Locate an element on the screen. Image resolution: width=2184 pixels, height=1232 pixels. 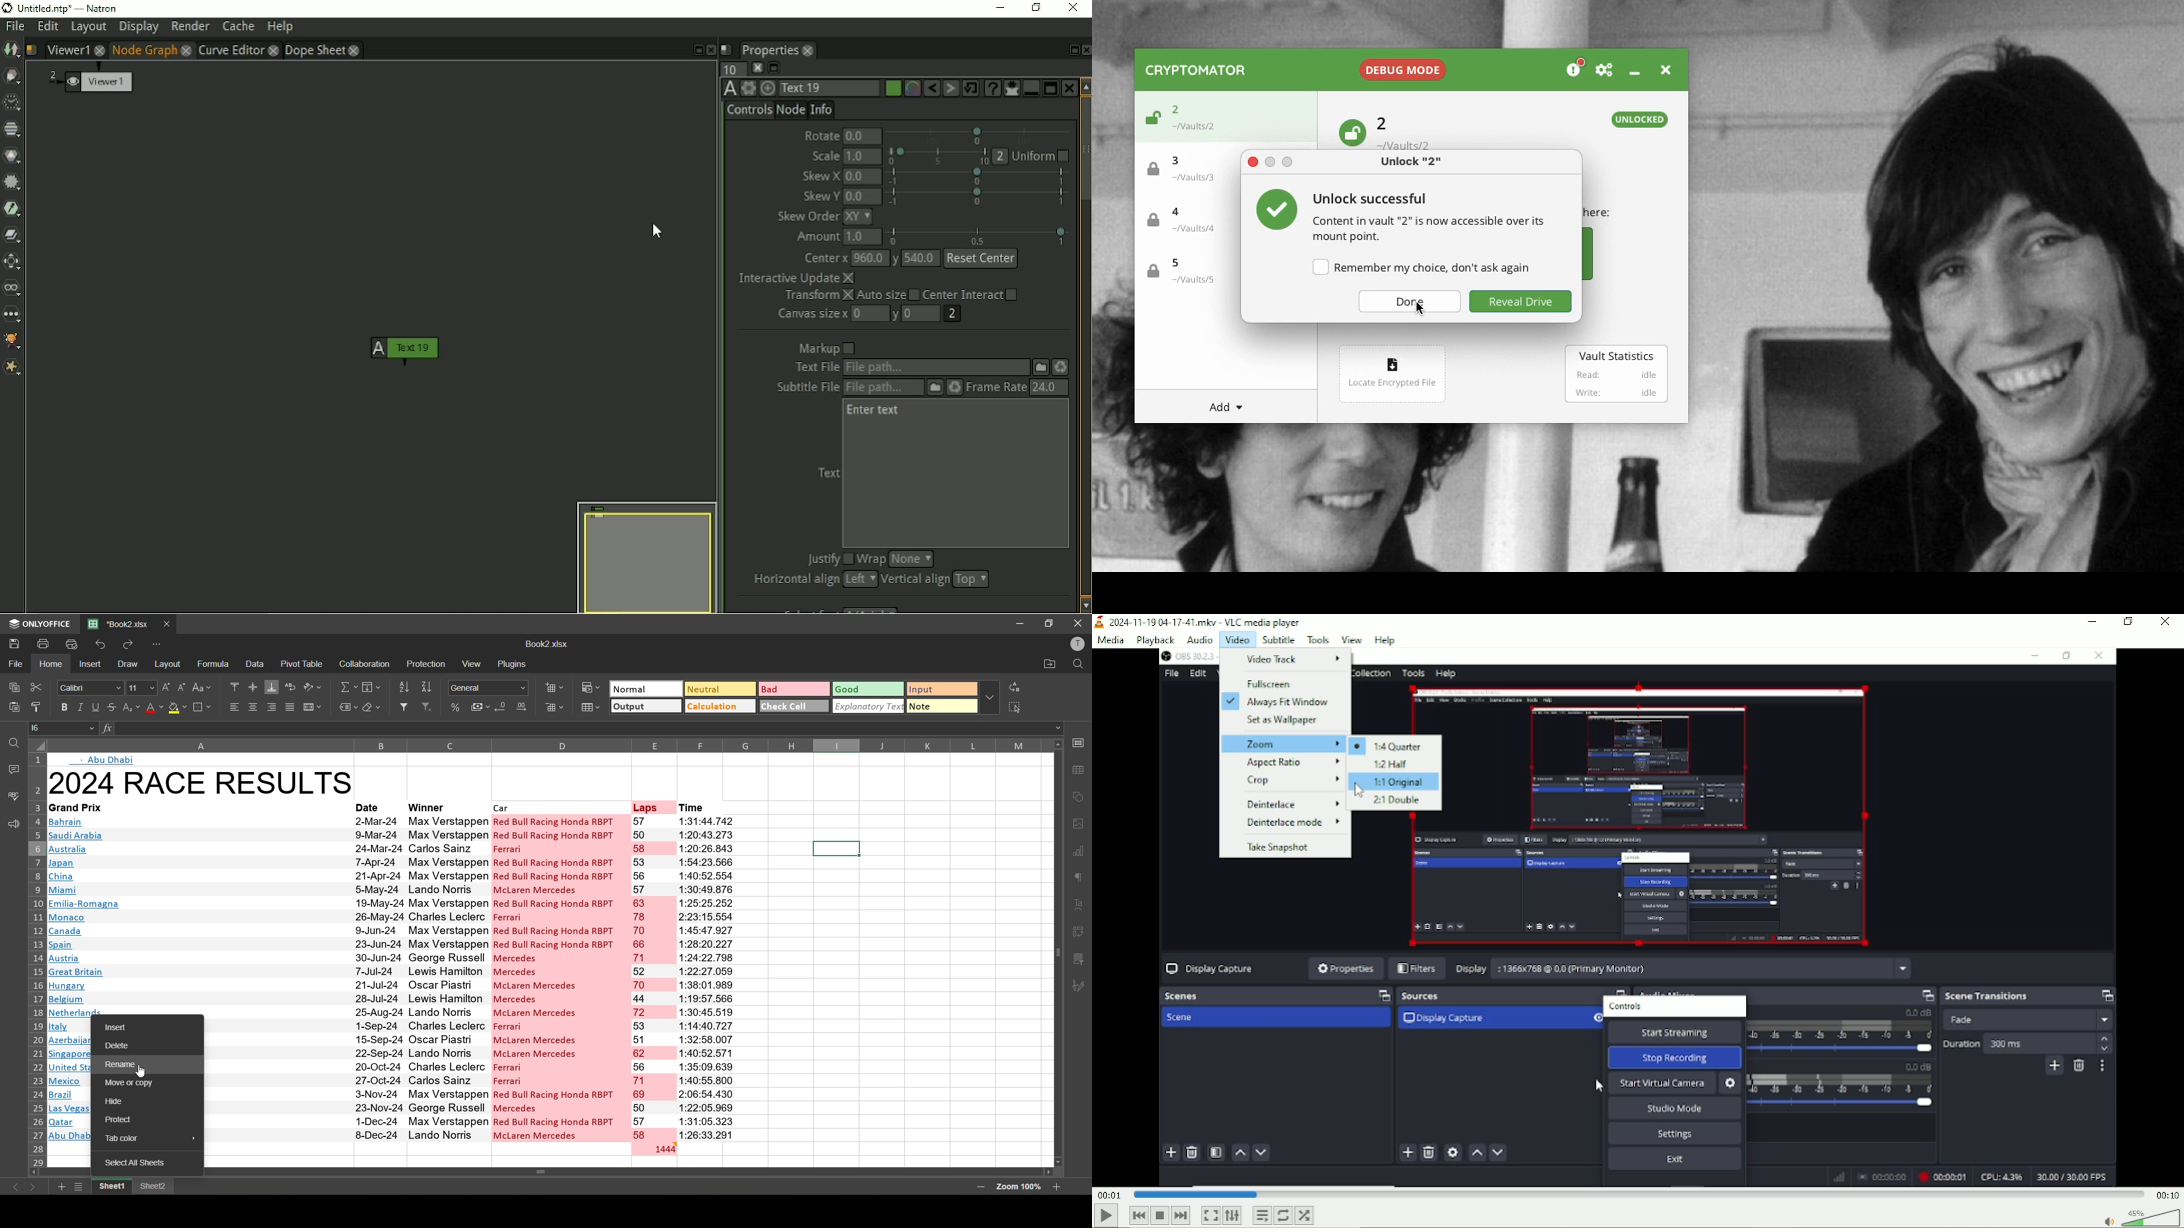
orientation is located at coordinates (314, 689).